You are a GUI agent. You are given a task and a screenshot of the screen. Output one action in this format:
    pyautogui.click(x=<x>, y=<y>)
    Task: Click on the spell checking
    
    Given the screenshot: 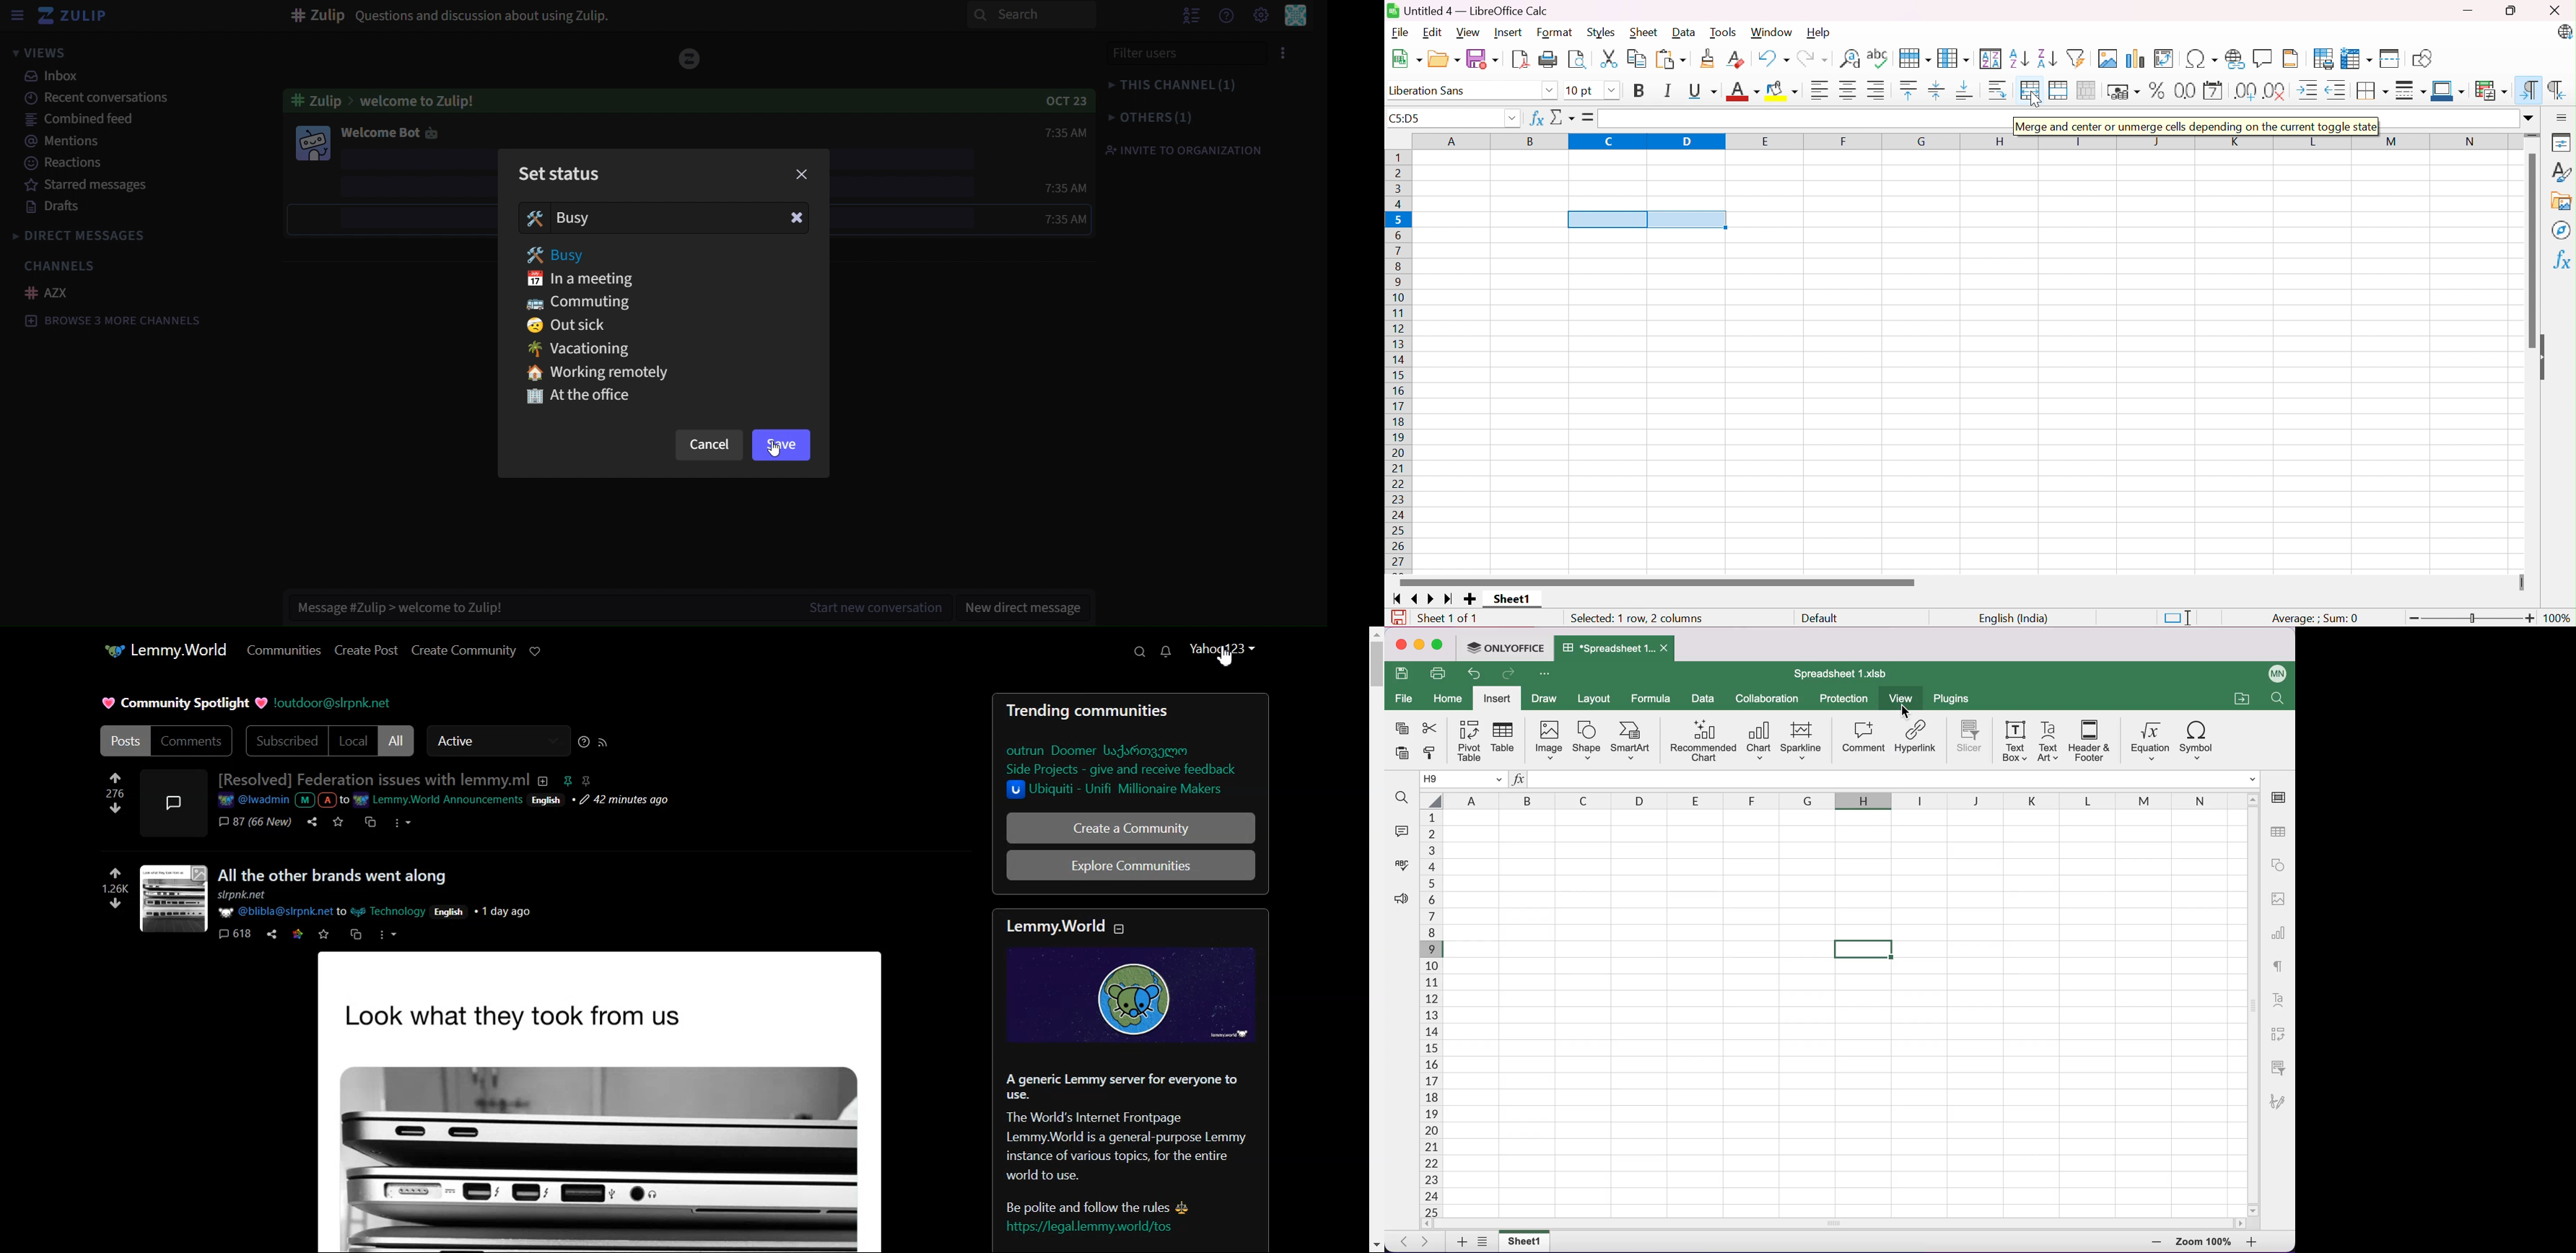 What is the action you would take?
    pyautogui.click(x=1404, y=863)
    